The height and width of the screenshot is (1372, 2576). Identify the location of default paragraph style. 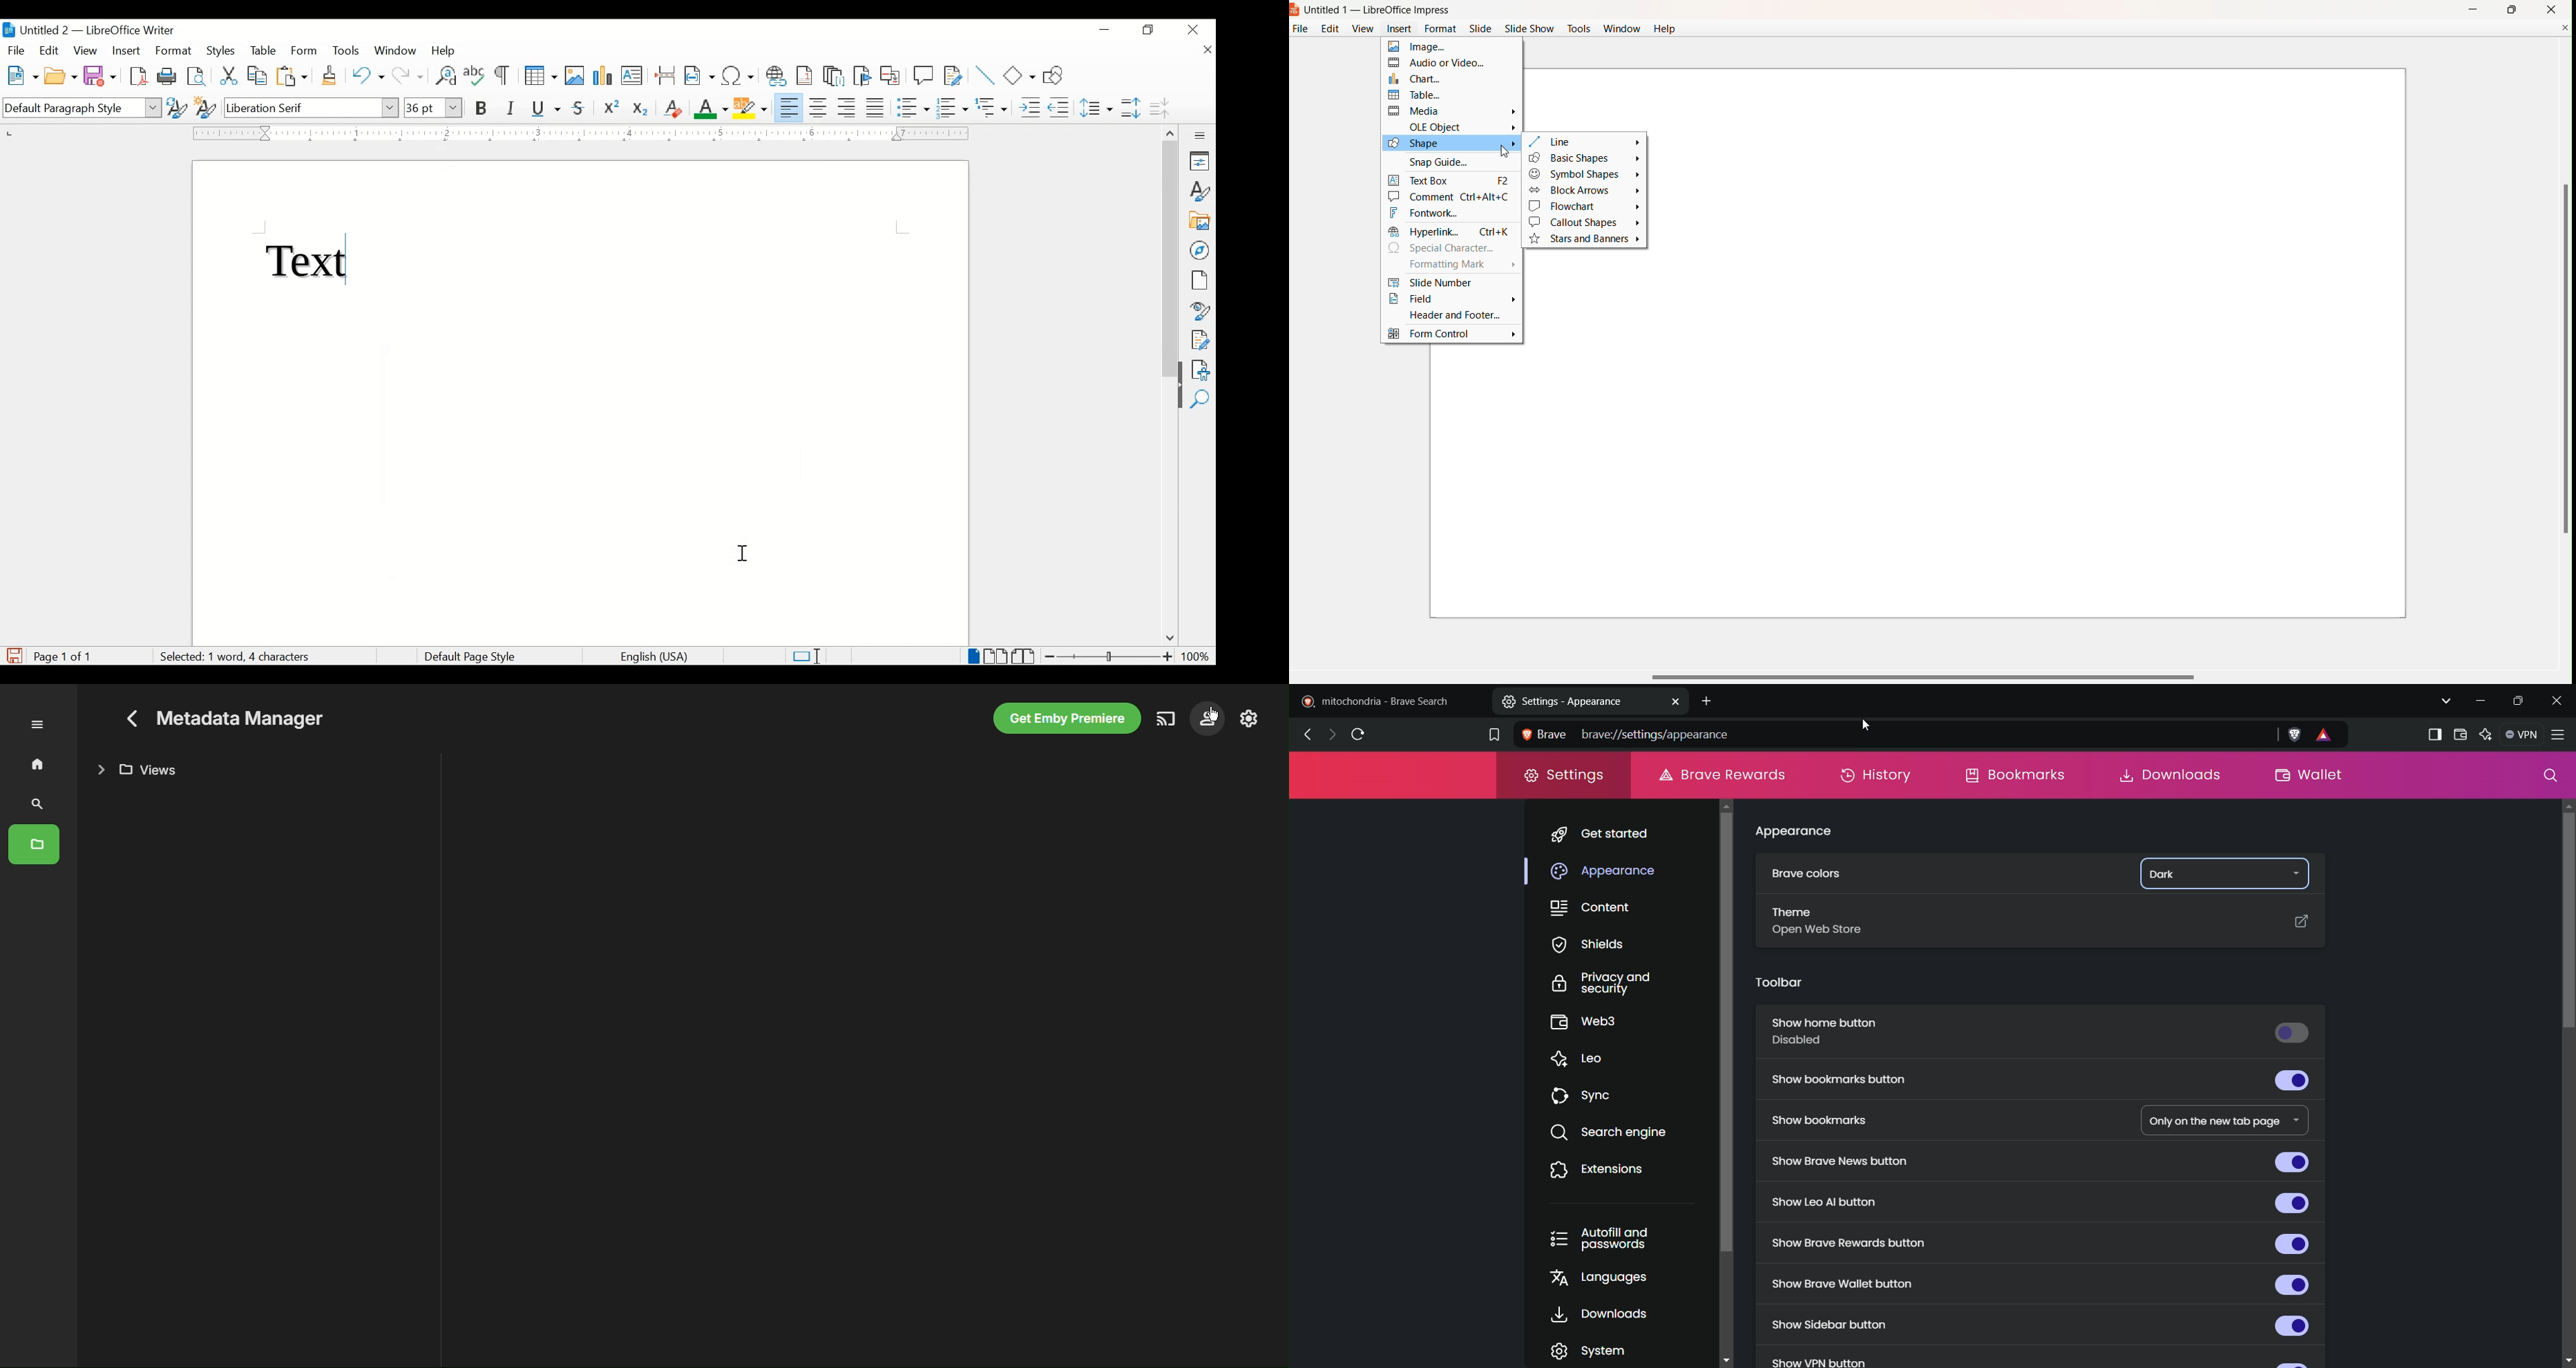
(80, 108).